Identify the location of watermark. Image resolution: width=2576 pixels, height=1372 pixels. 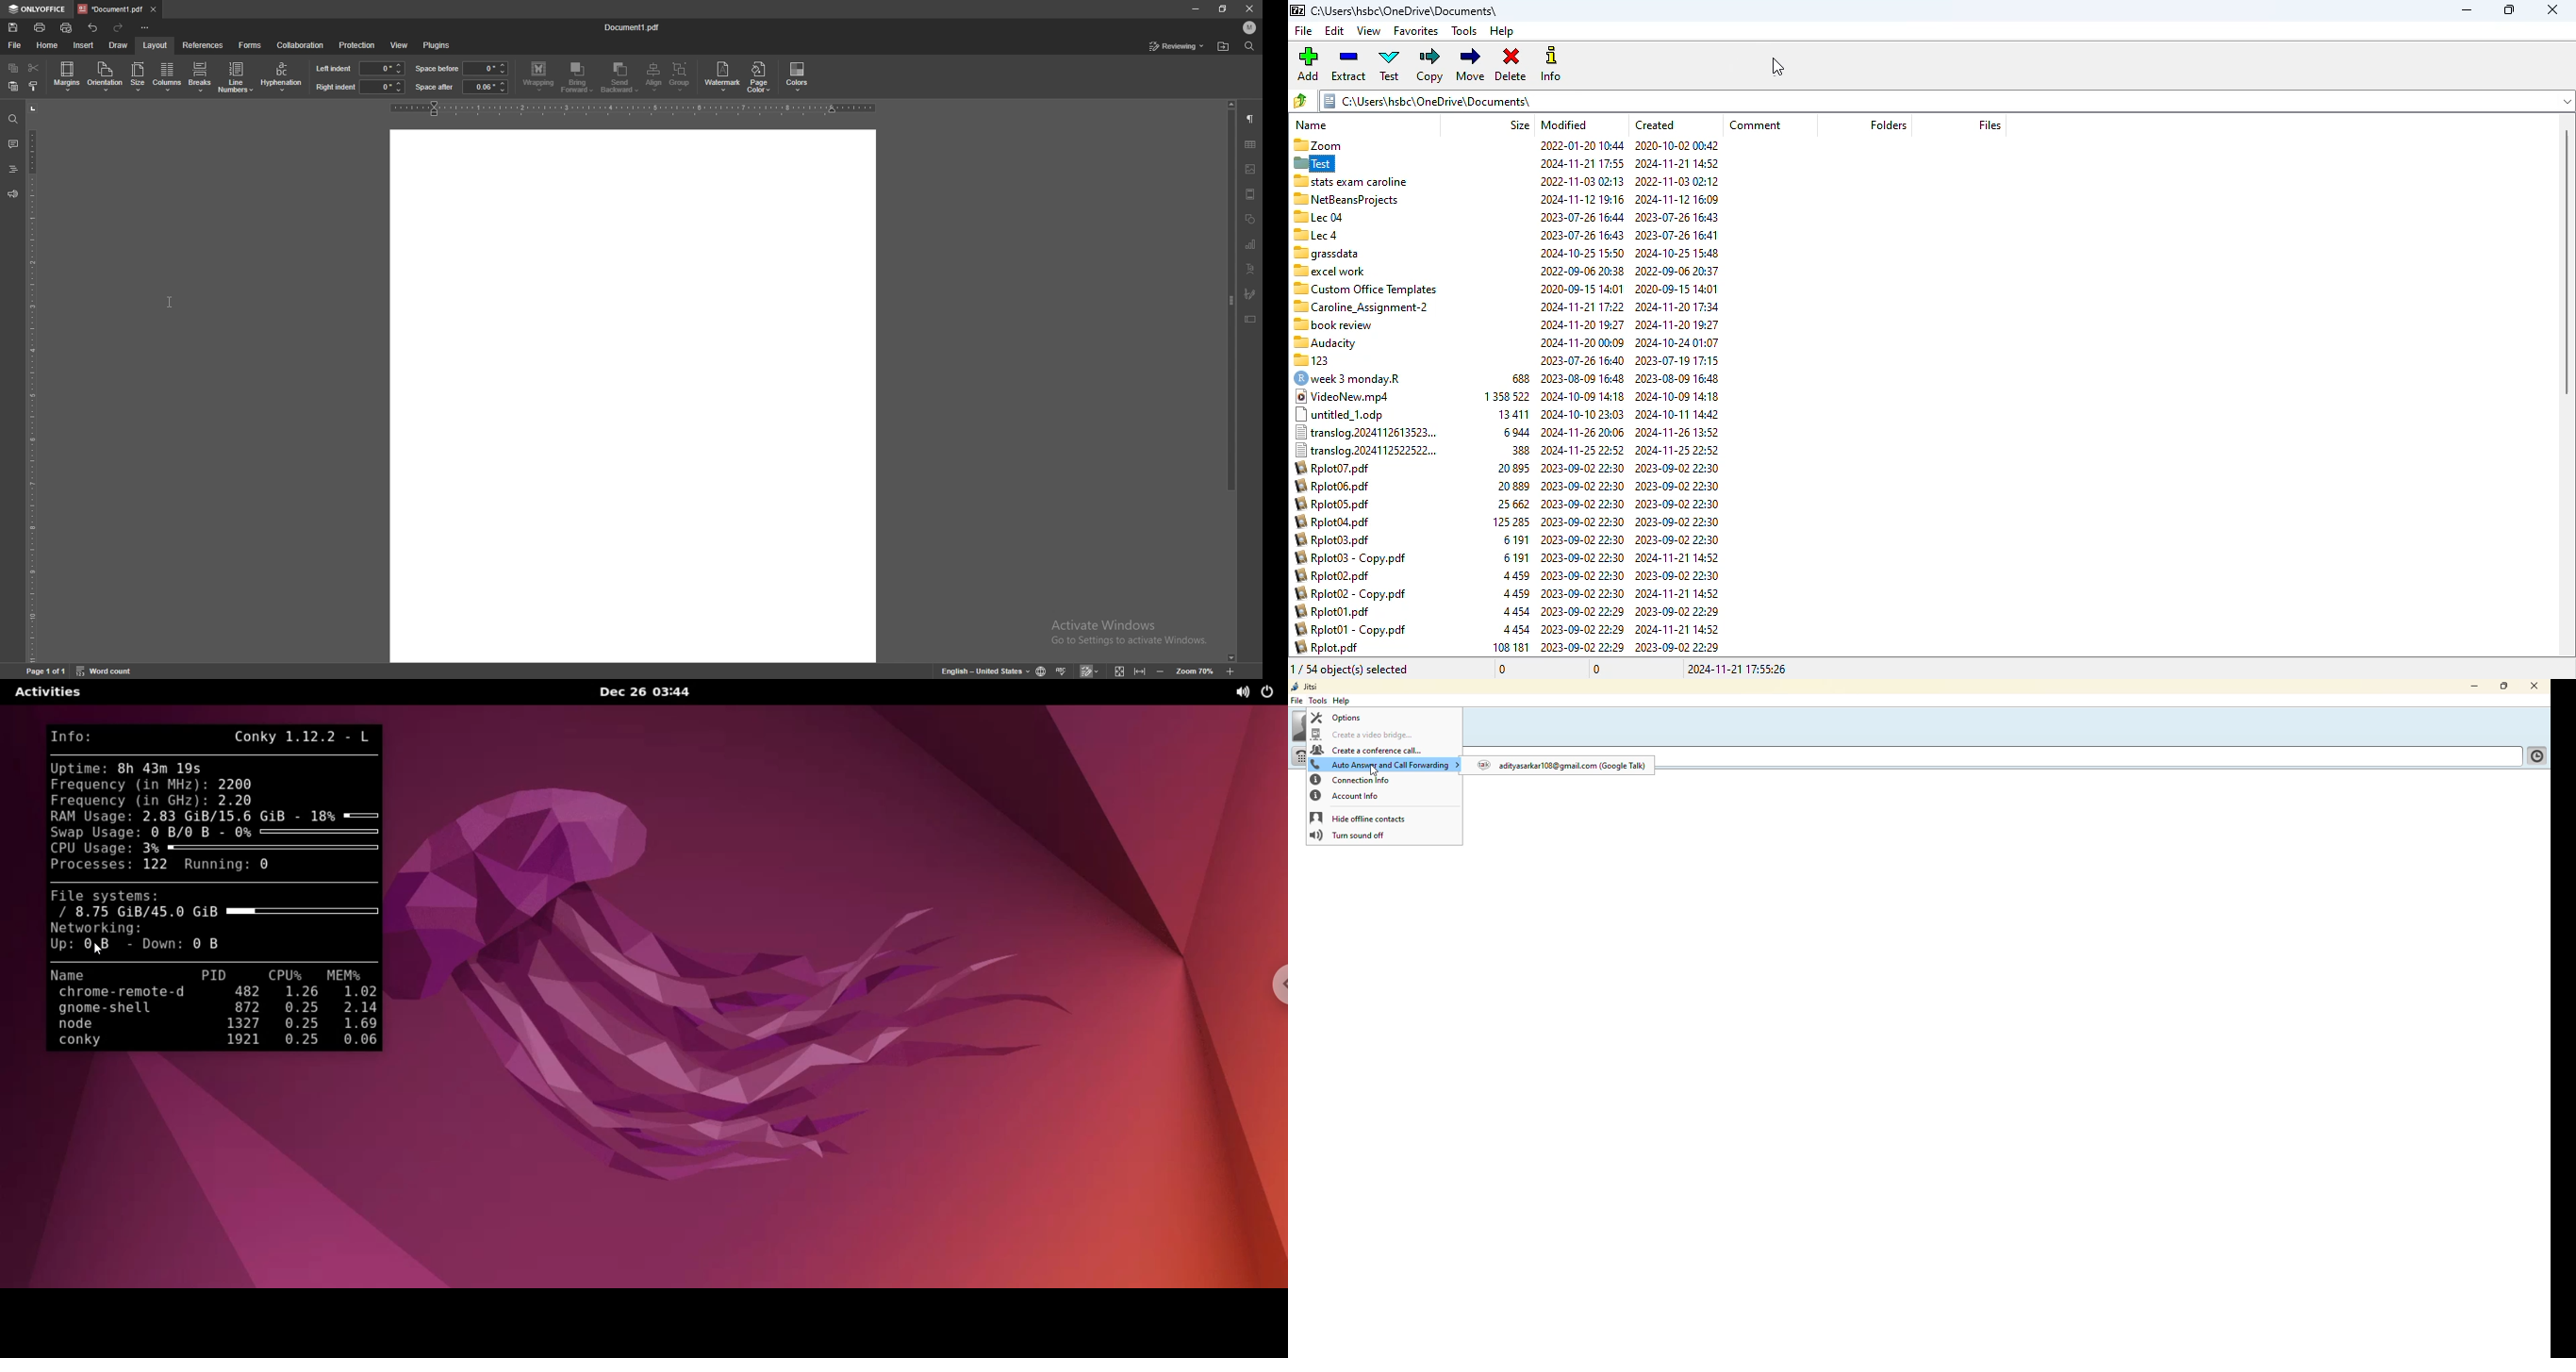
(724, 76).